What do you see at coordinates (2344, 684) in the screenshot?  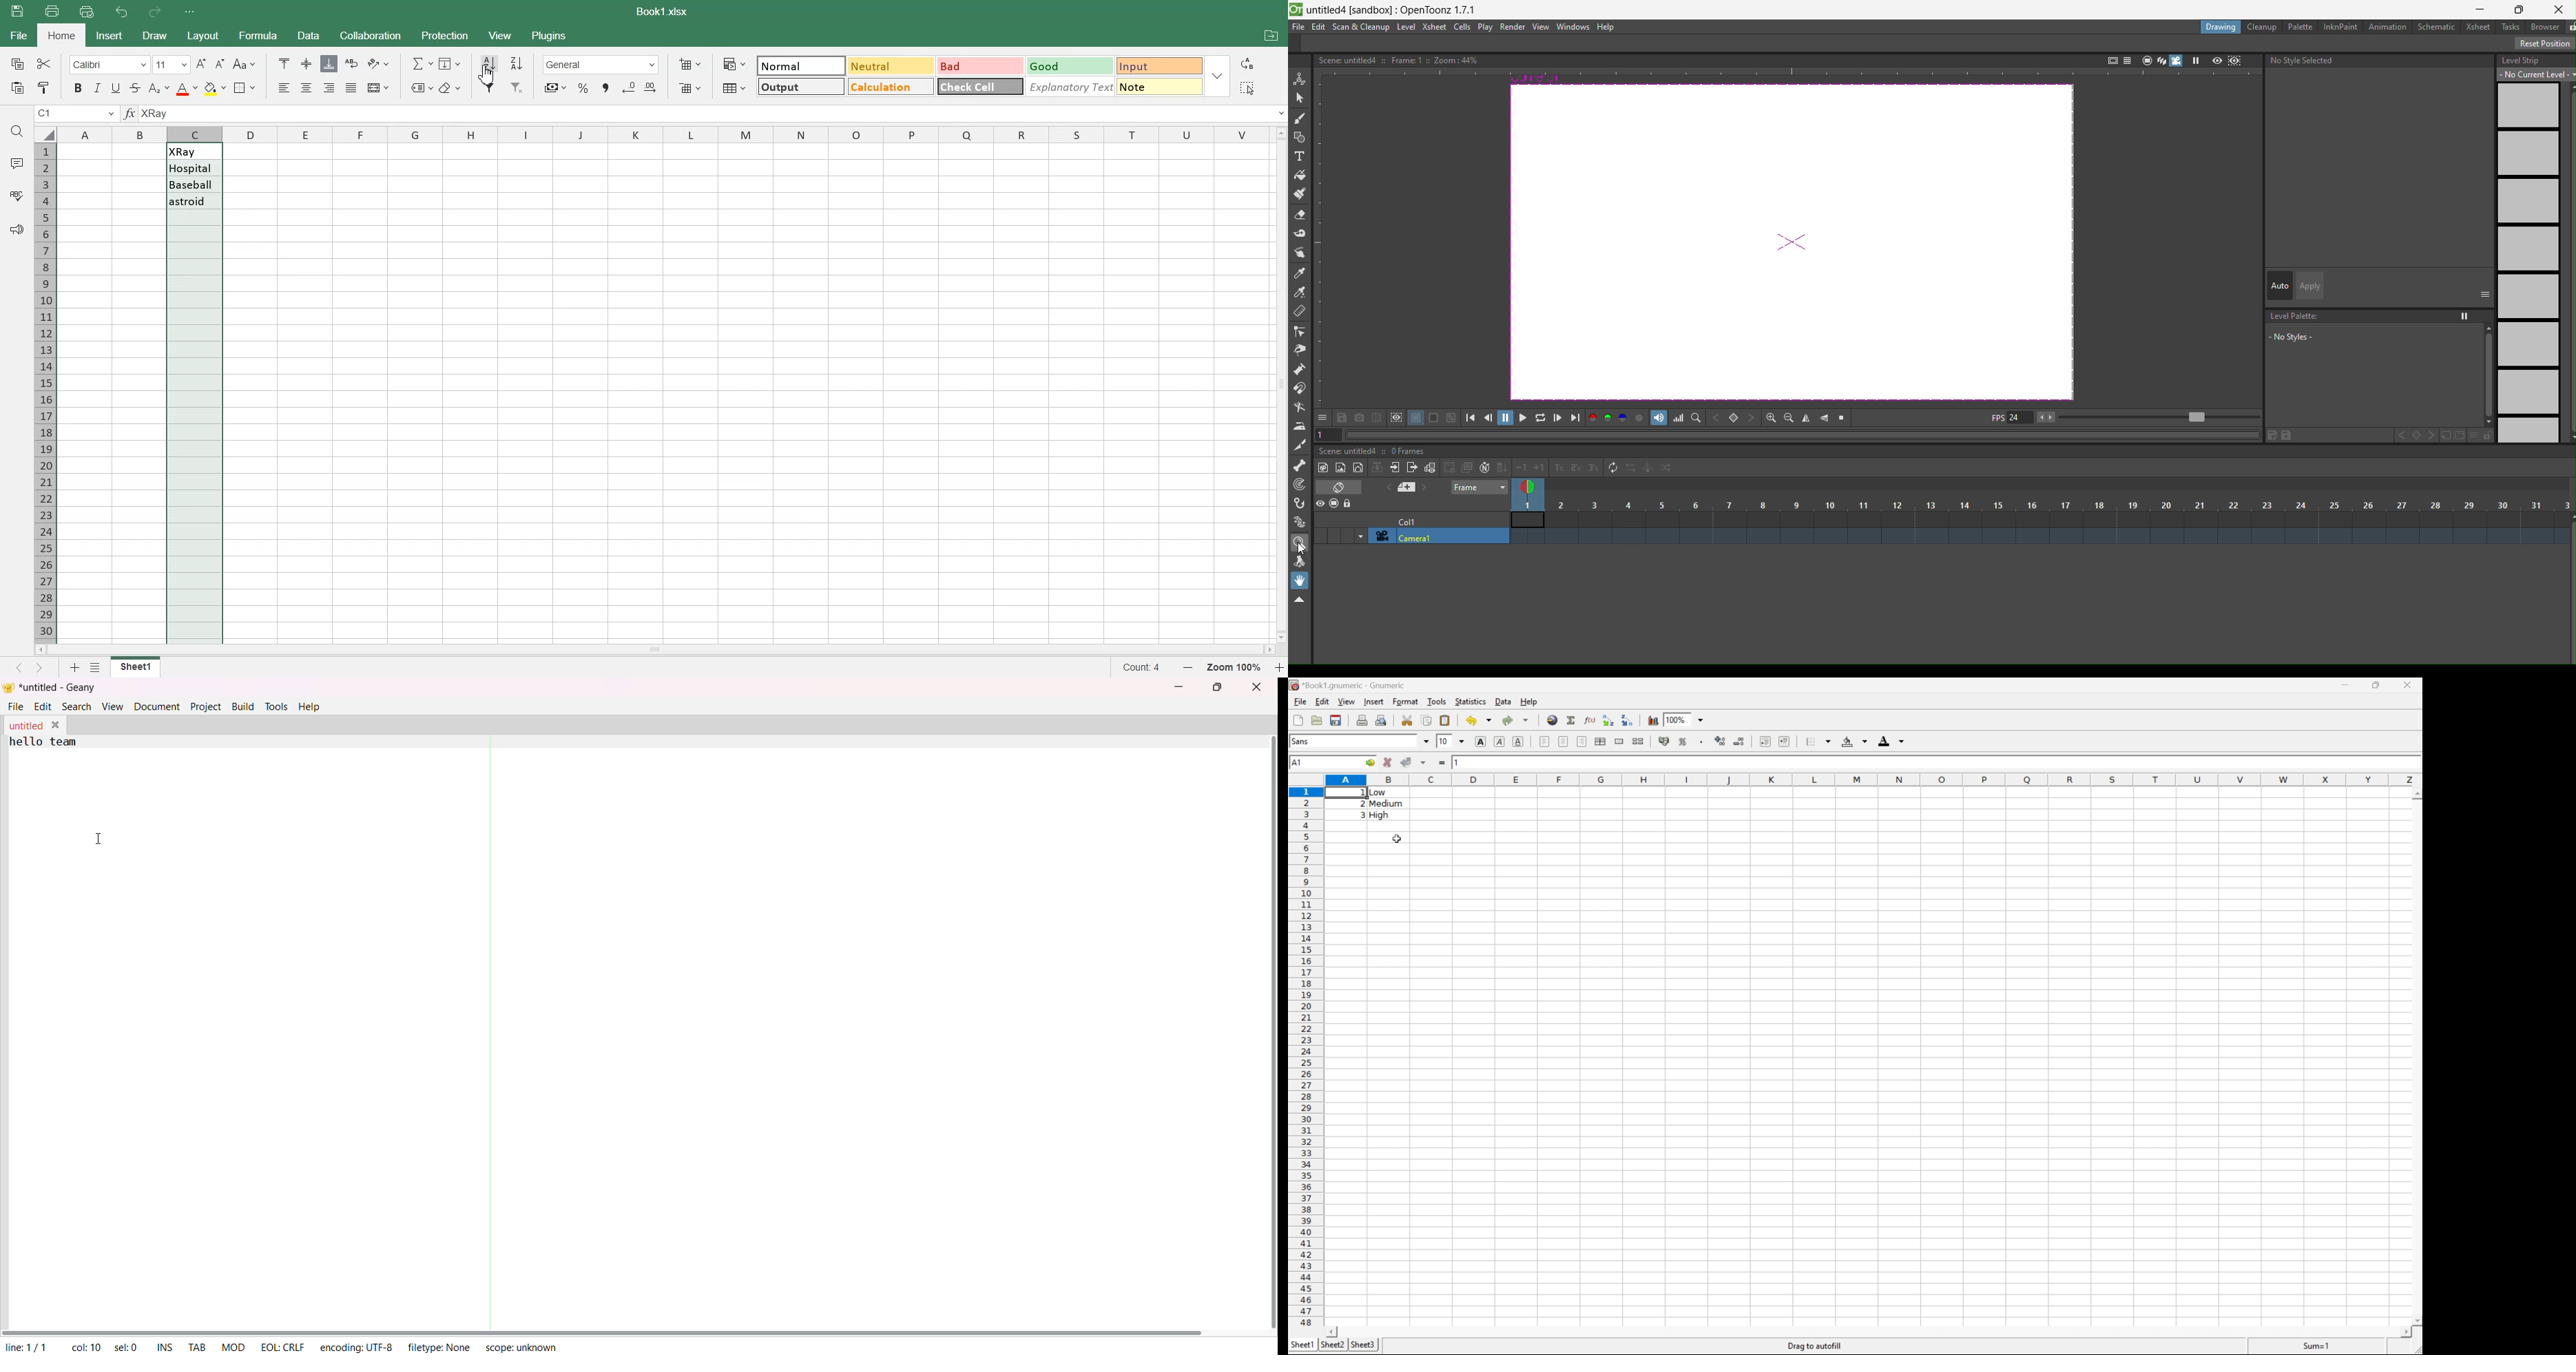 I see `Minimize` at bounding box center [2344, 684].